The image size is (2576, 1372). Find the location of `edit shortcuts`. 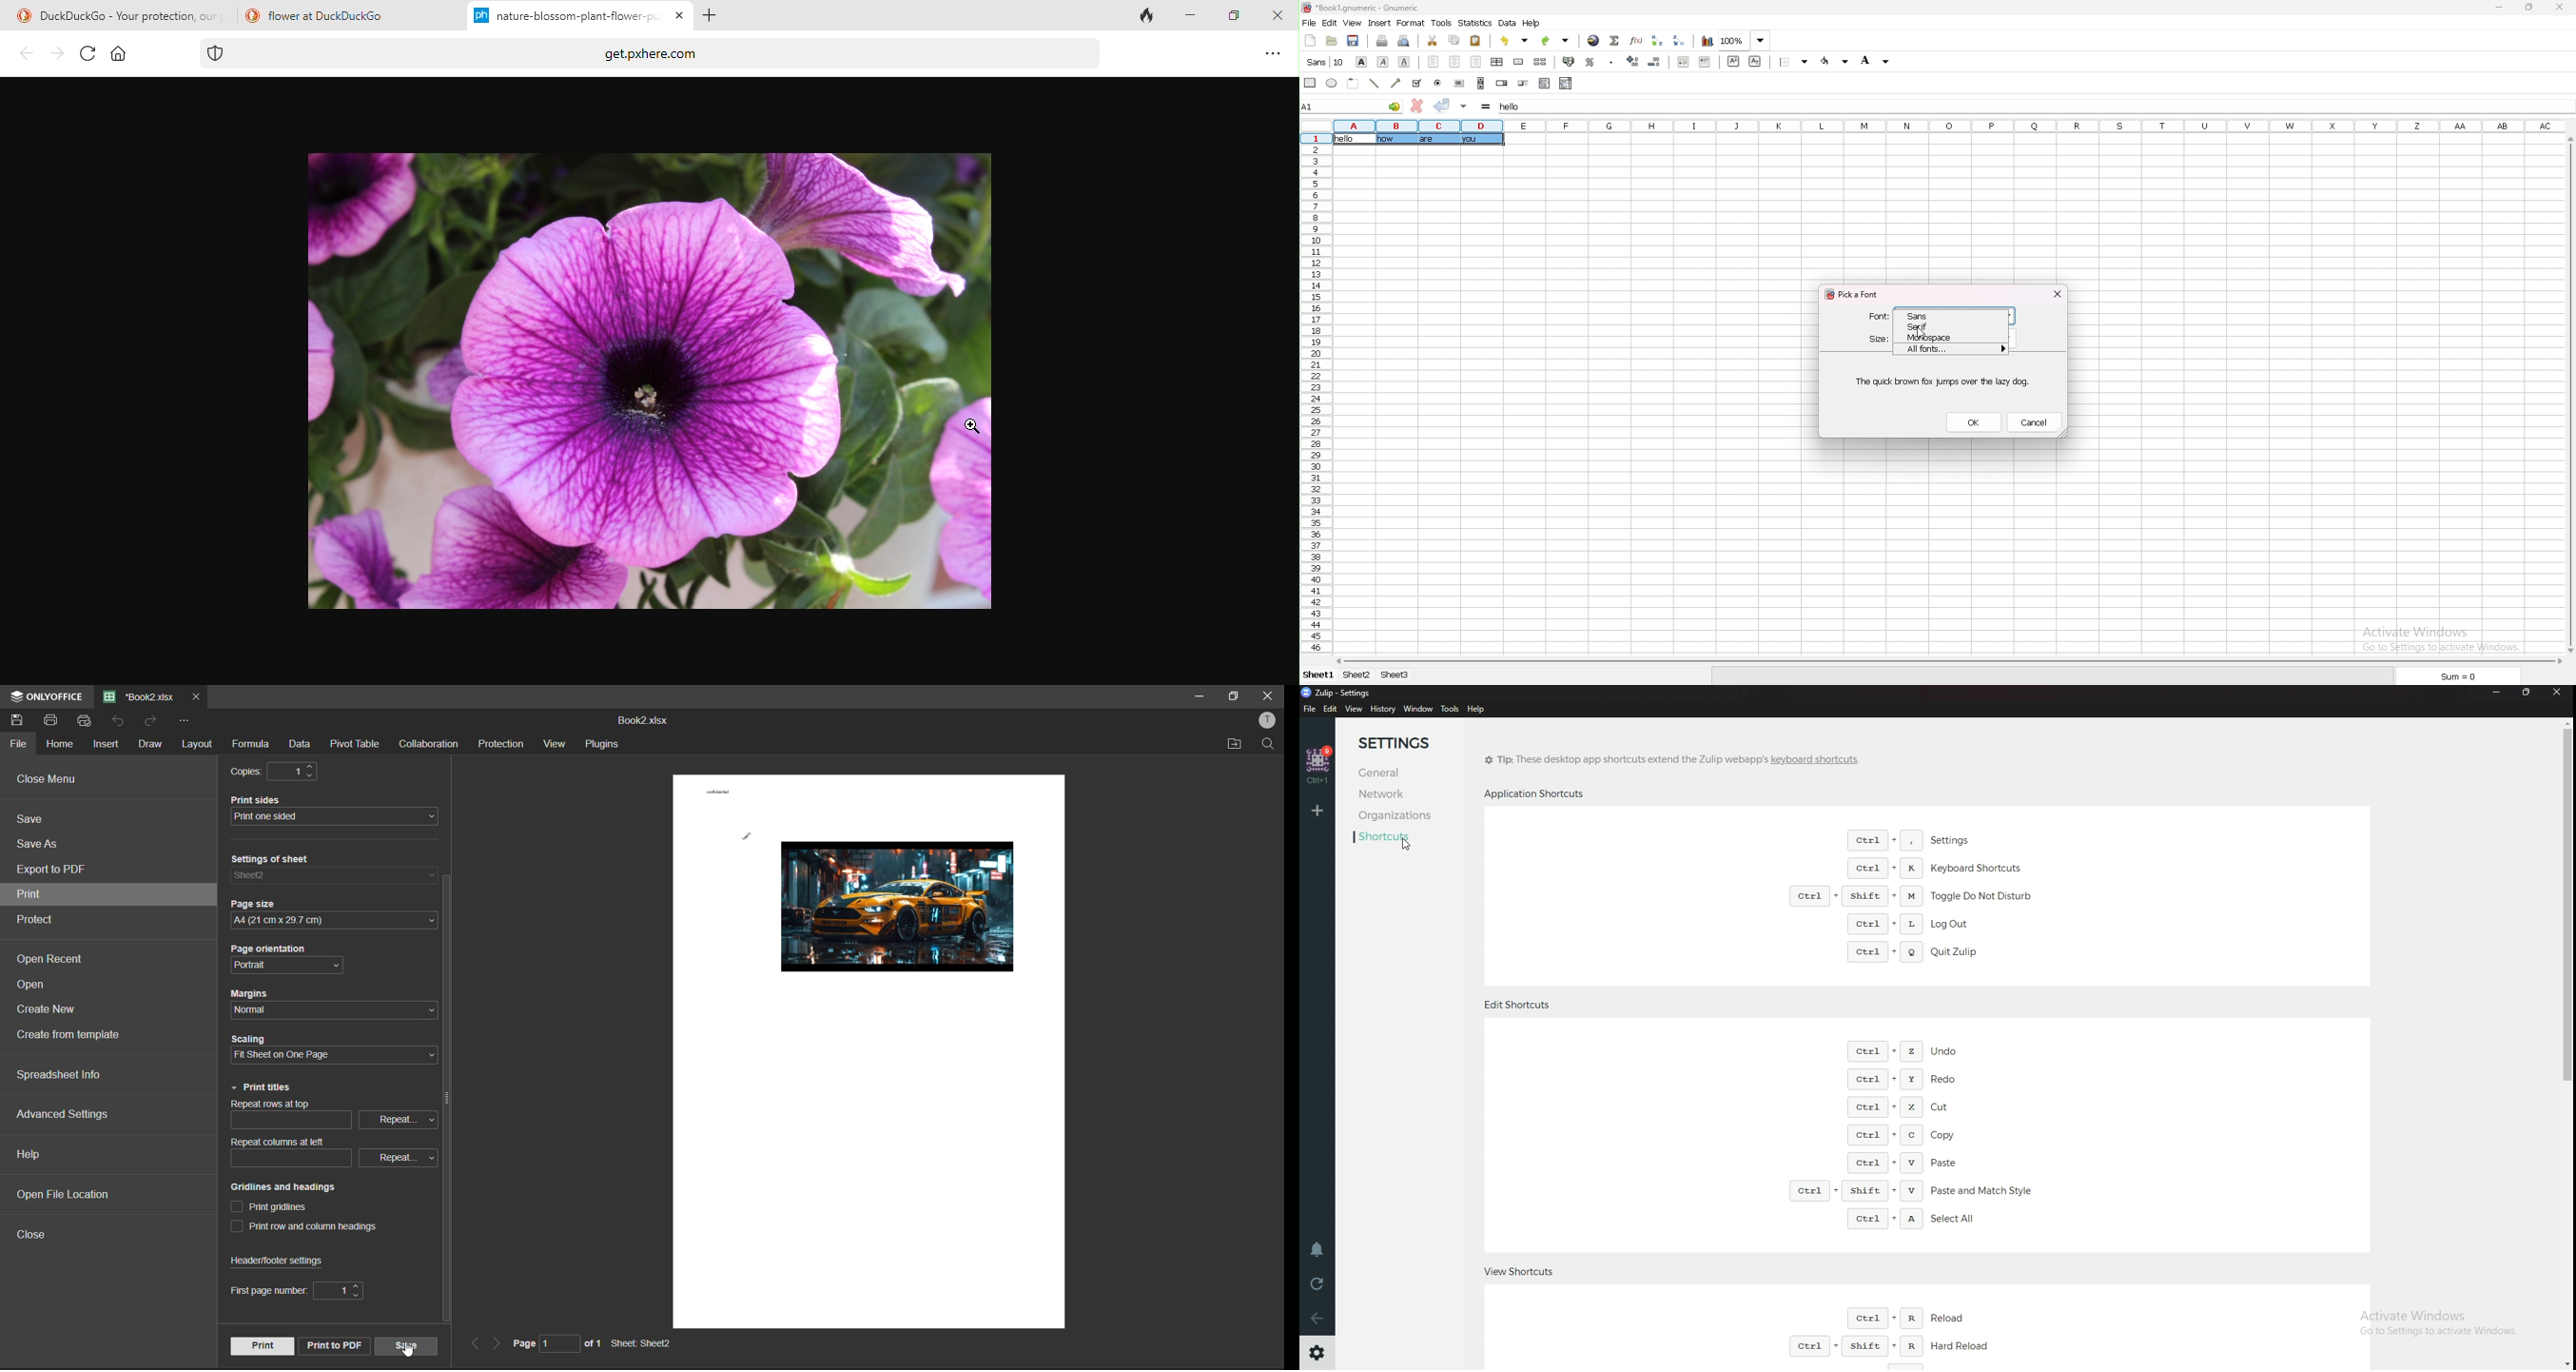

edit shortcuts is located at coordinates (1525, 1002).